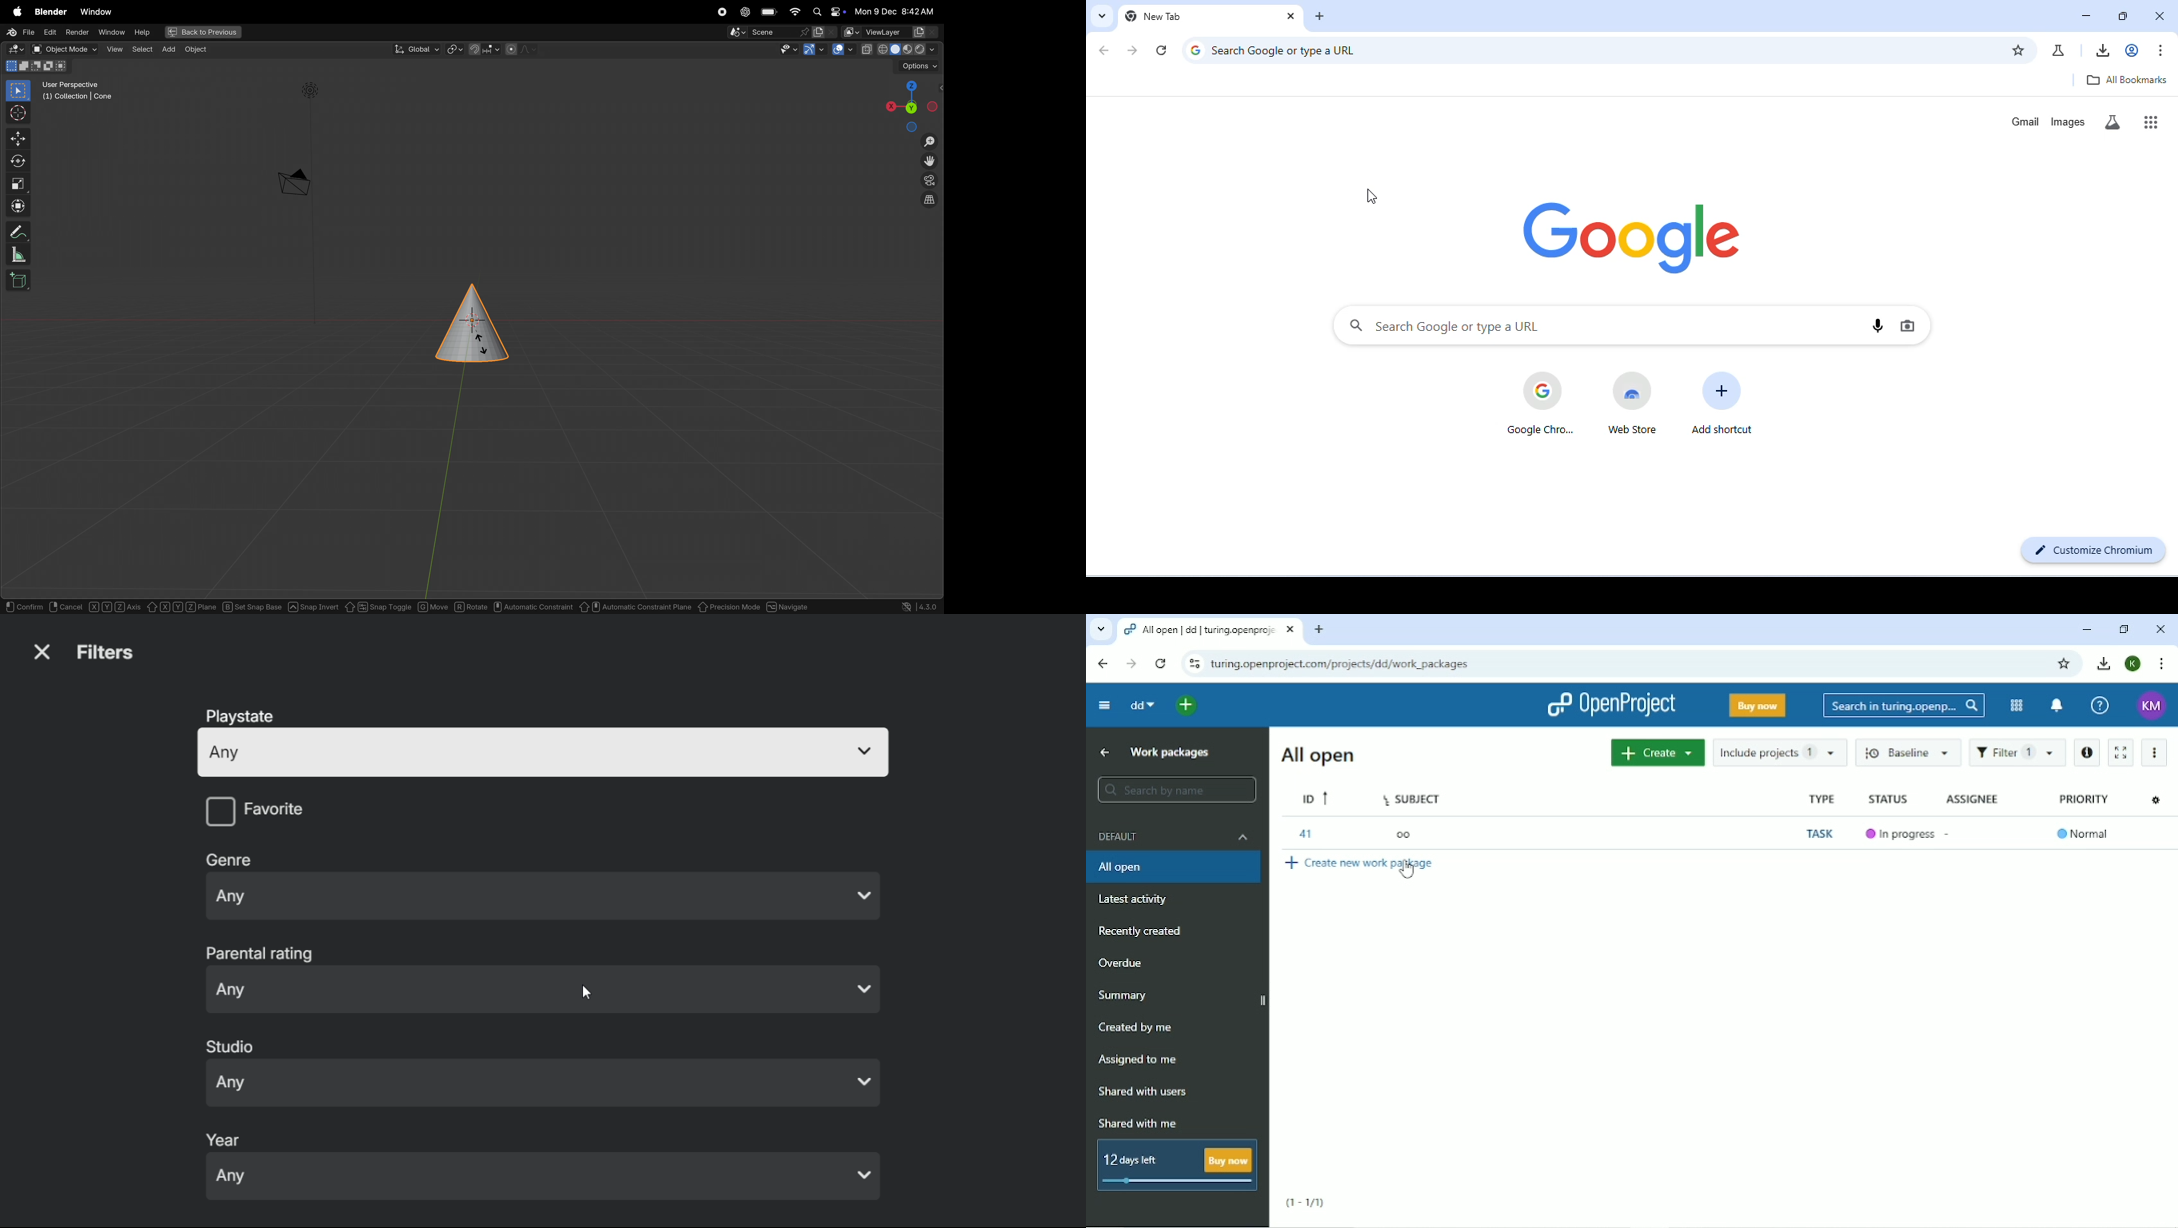 Image resolution: width=2184 pixels, height=1232 pixels. What do you see at coordinates (1602, 326) in the screenshot?
I see `search Google or type a URL` at bounding box center [1602, 326].